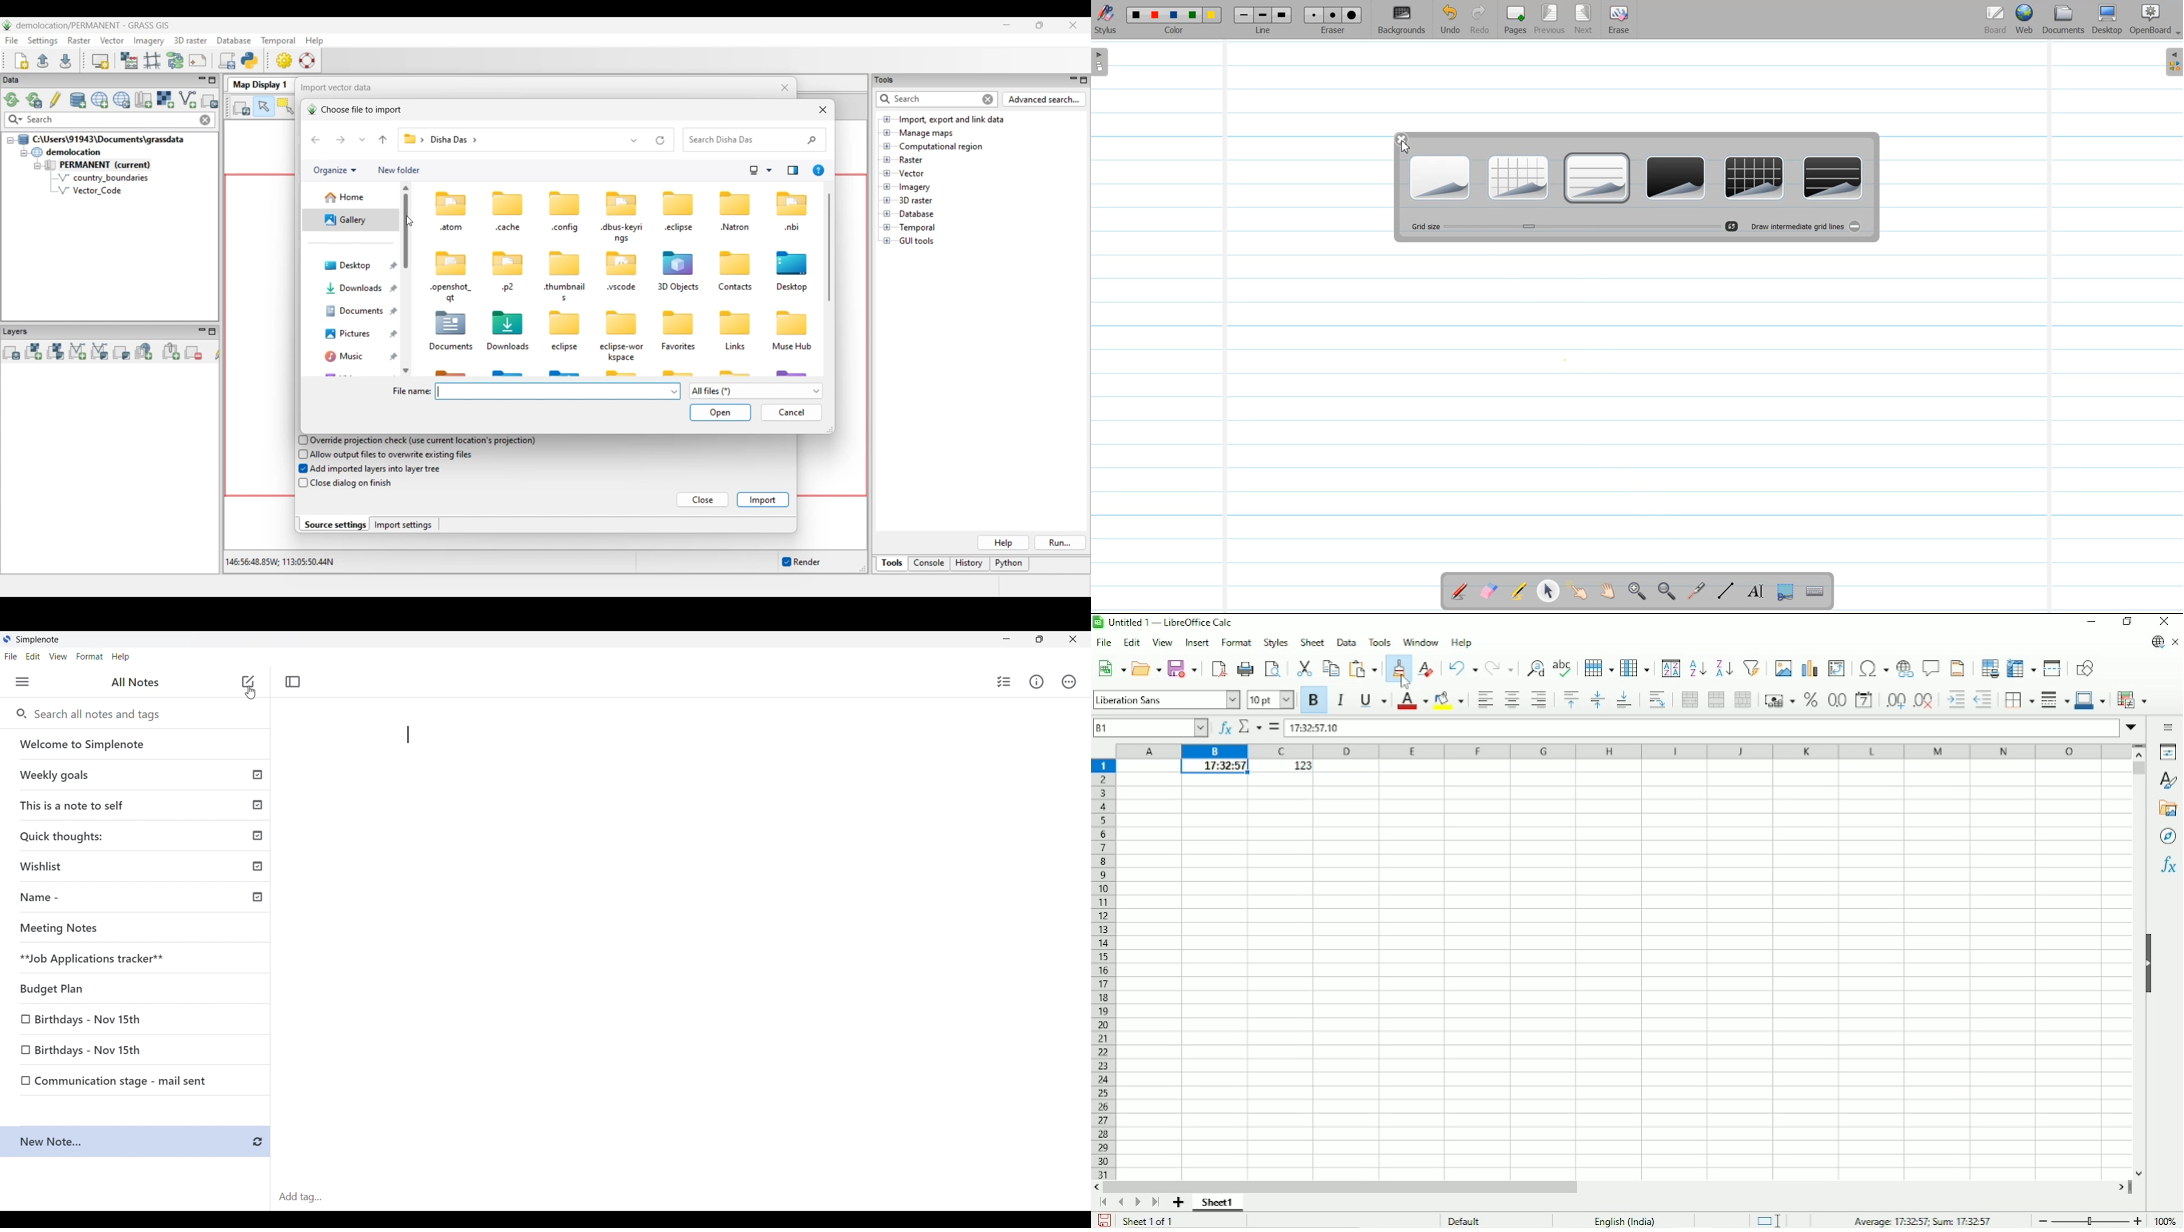 Image resolution: width=2184 pixels, height=1232 pixels. Describe the element at coordinates (1625, 751) in the screenshot. I see `Column headings` at that location.